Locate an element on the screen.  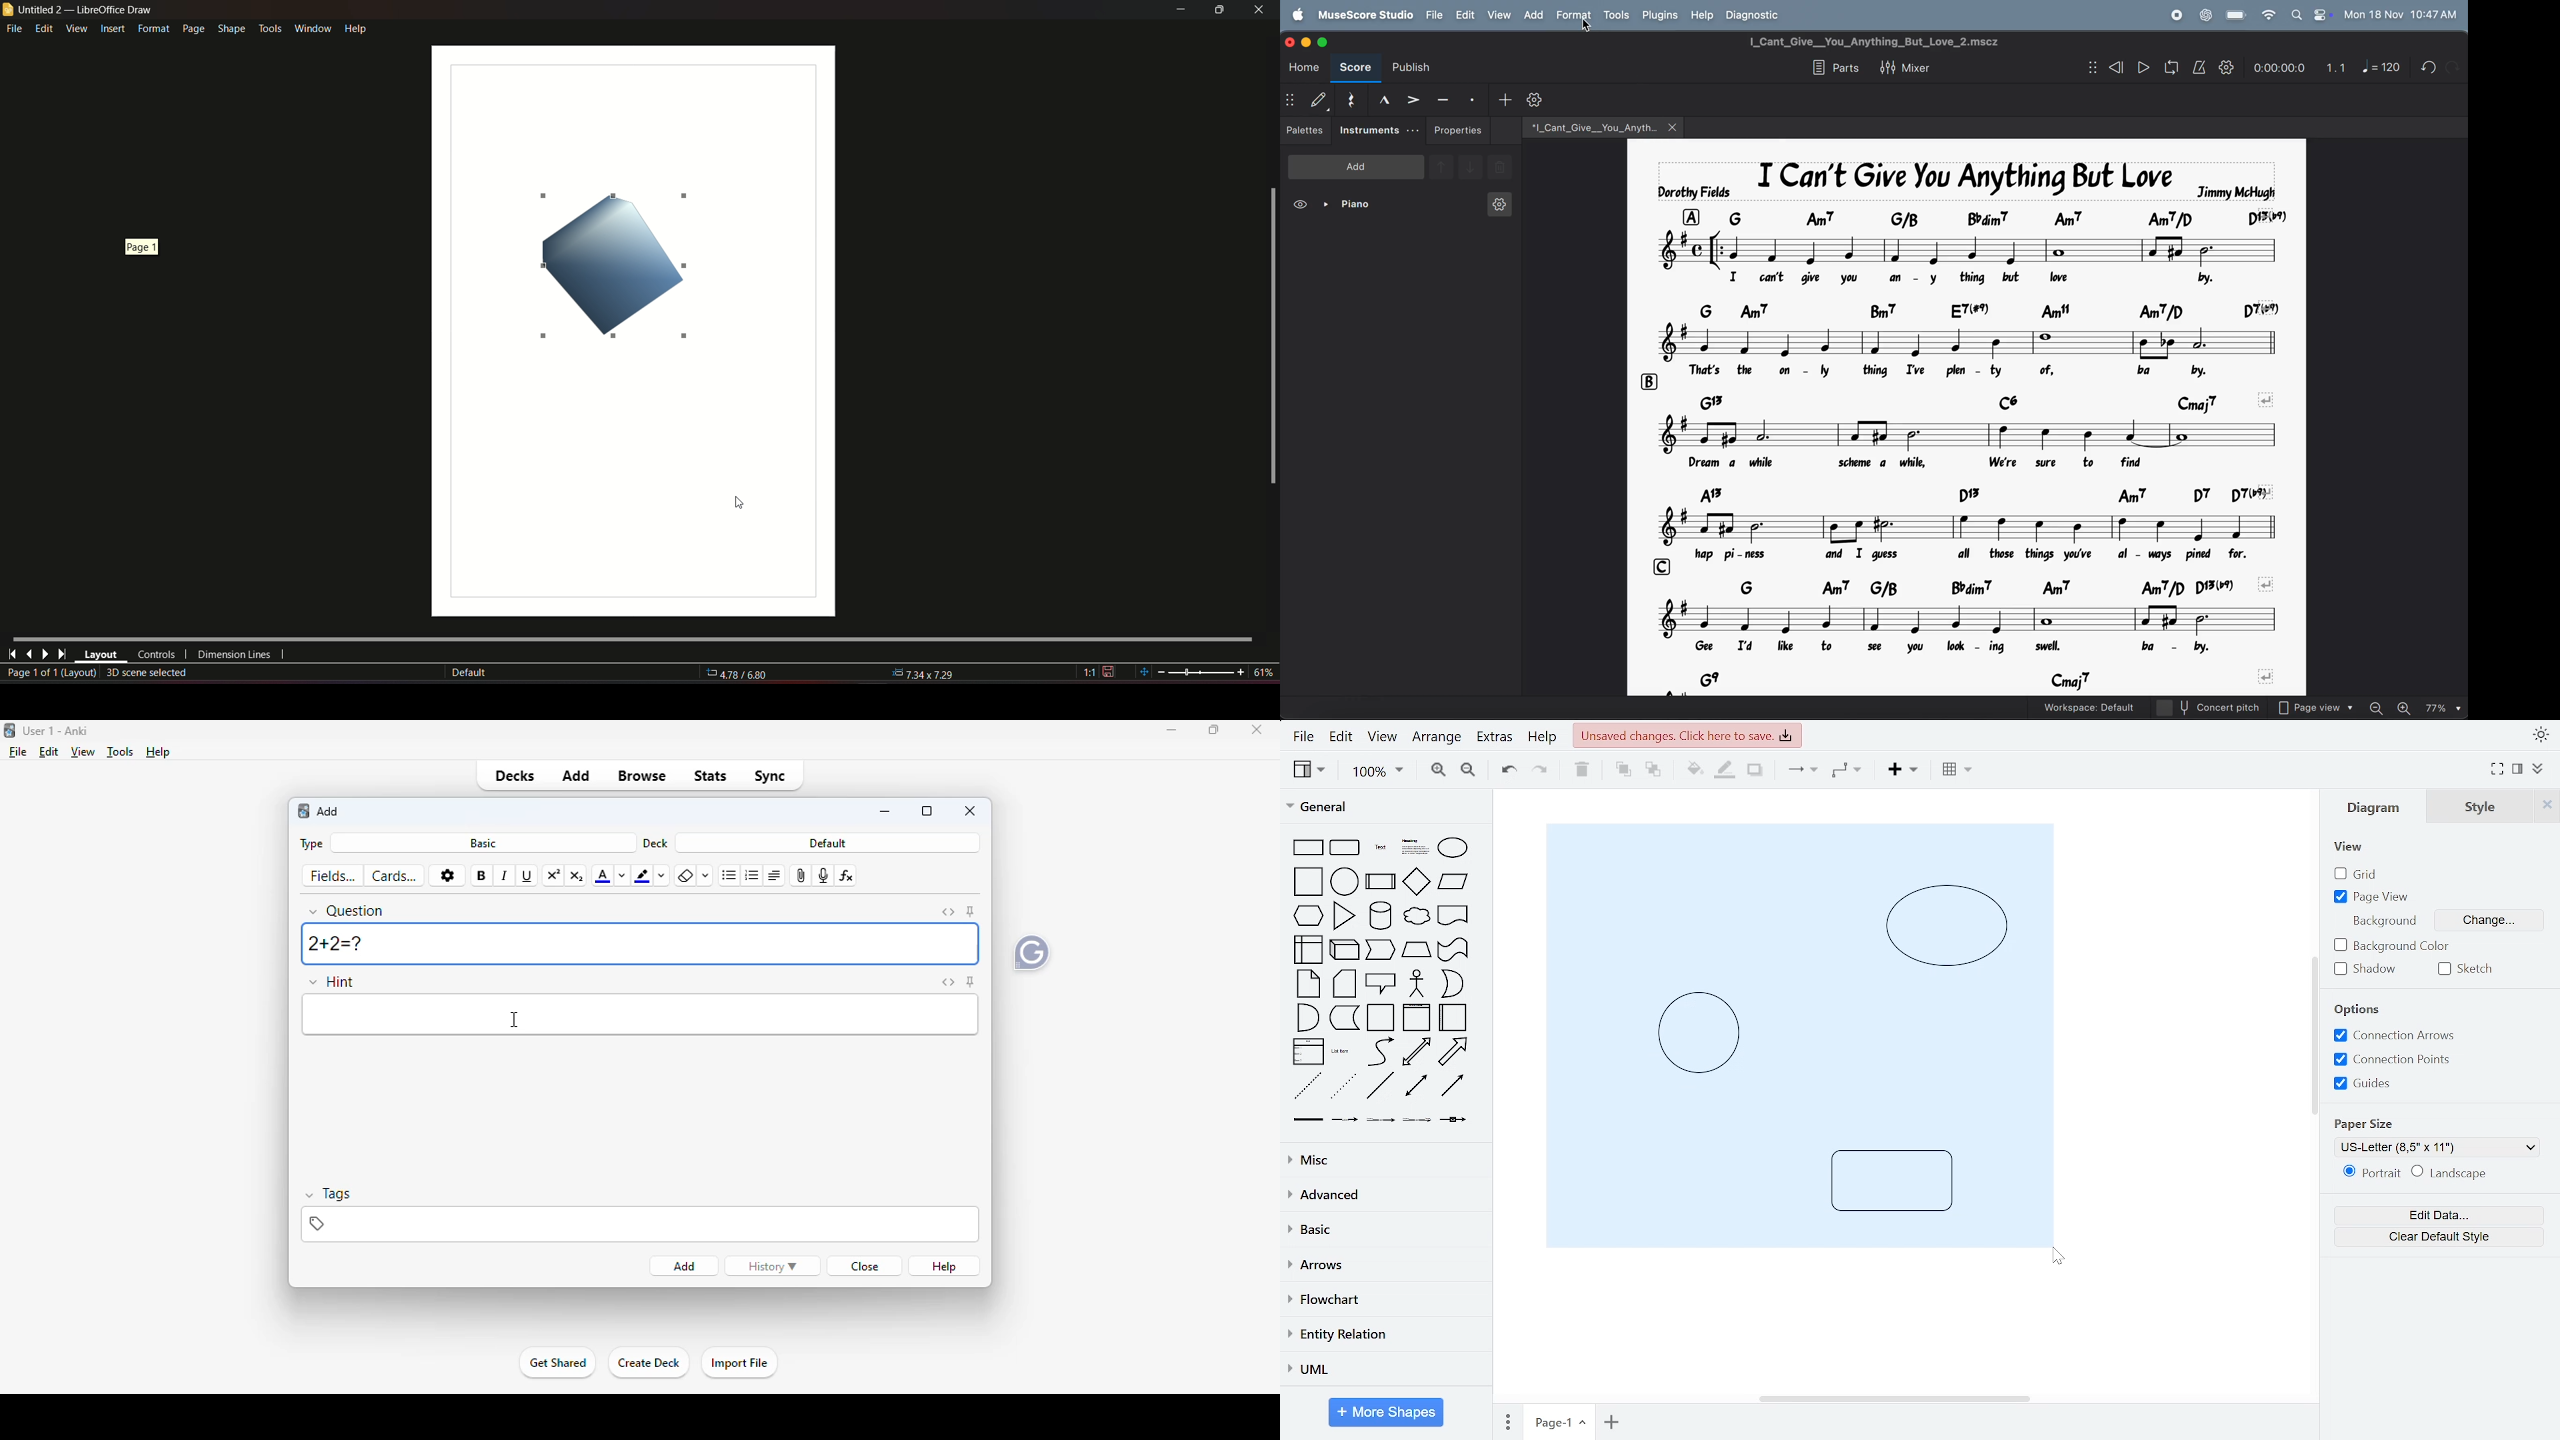
edit is located at coordinates (45, 28).